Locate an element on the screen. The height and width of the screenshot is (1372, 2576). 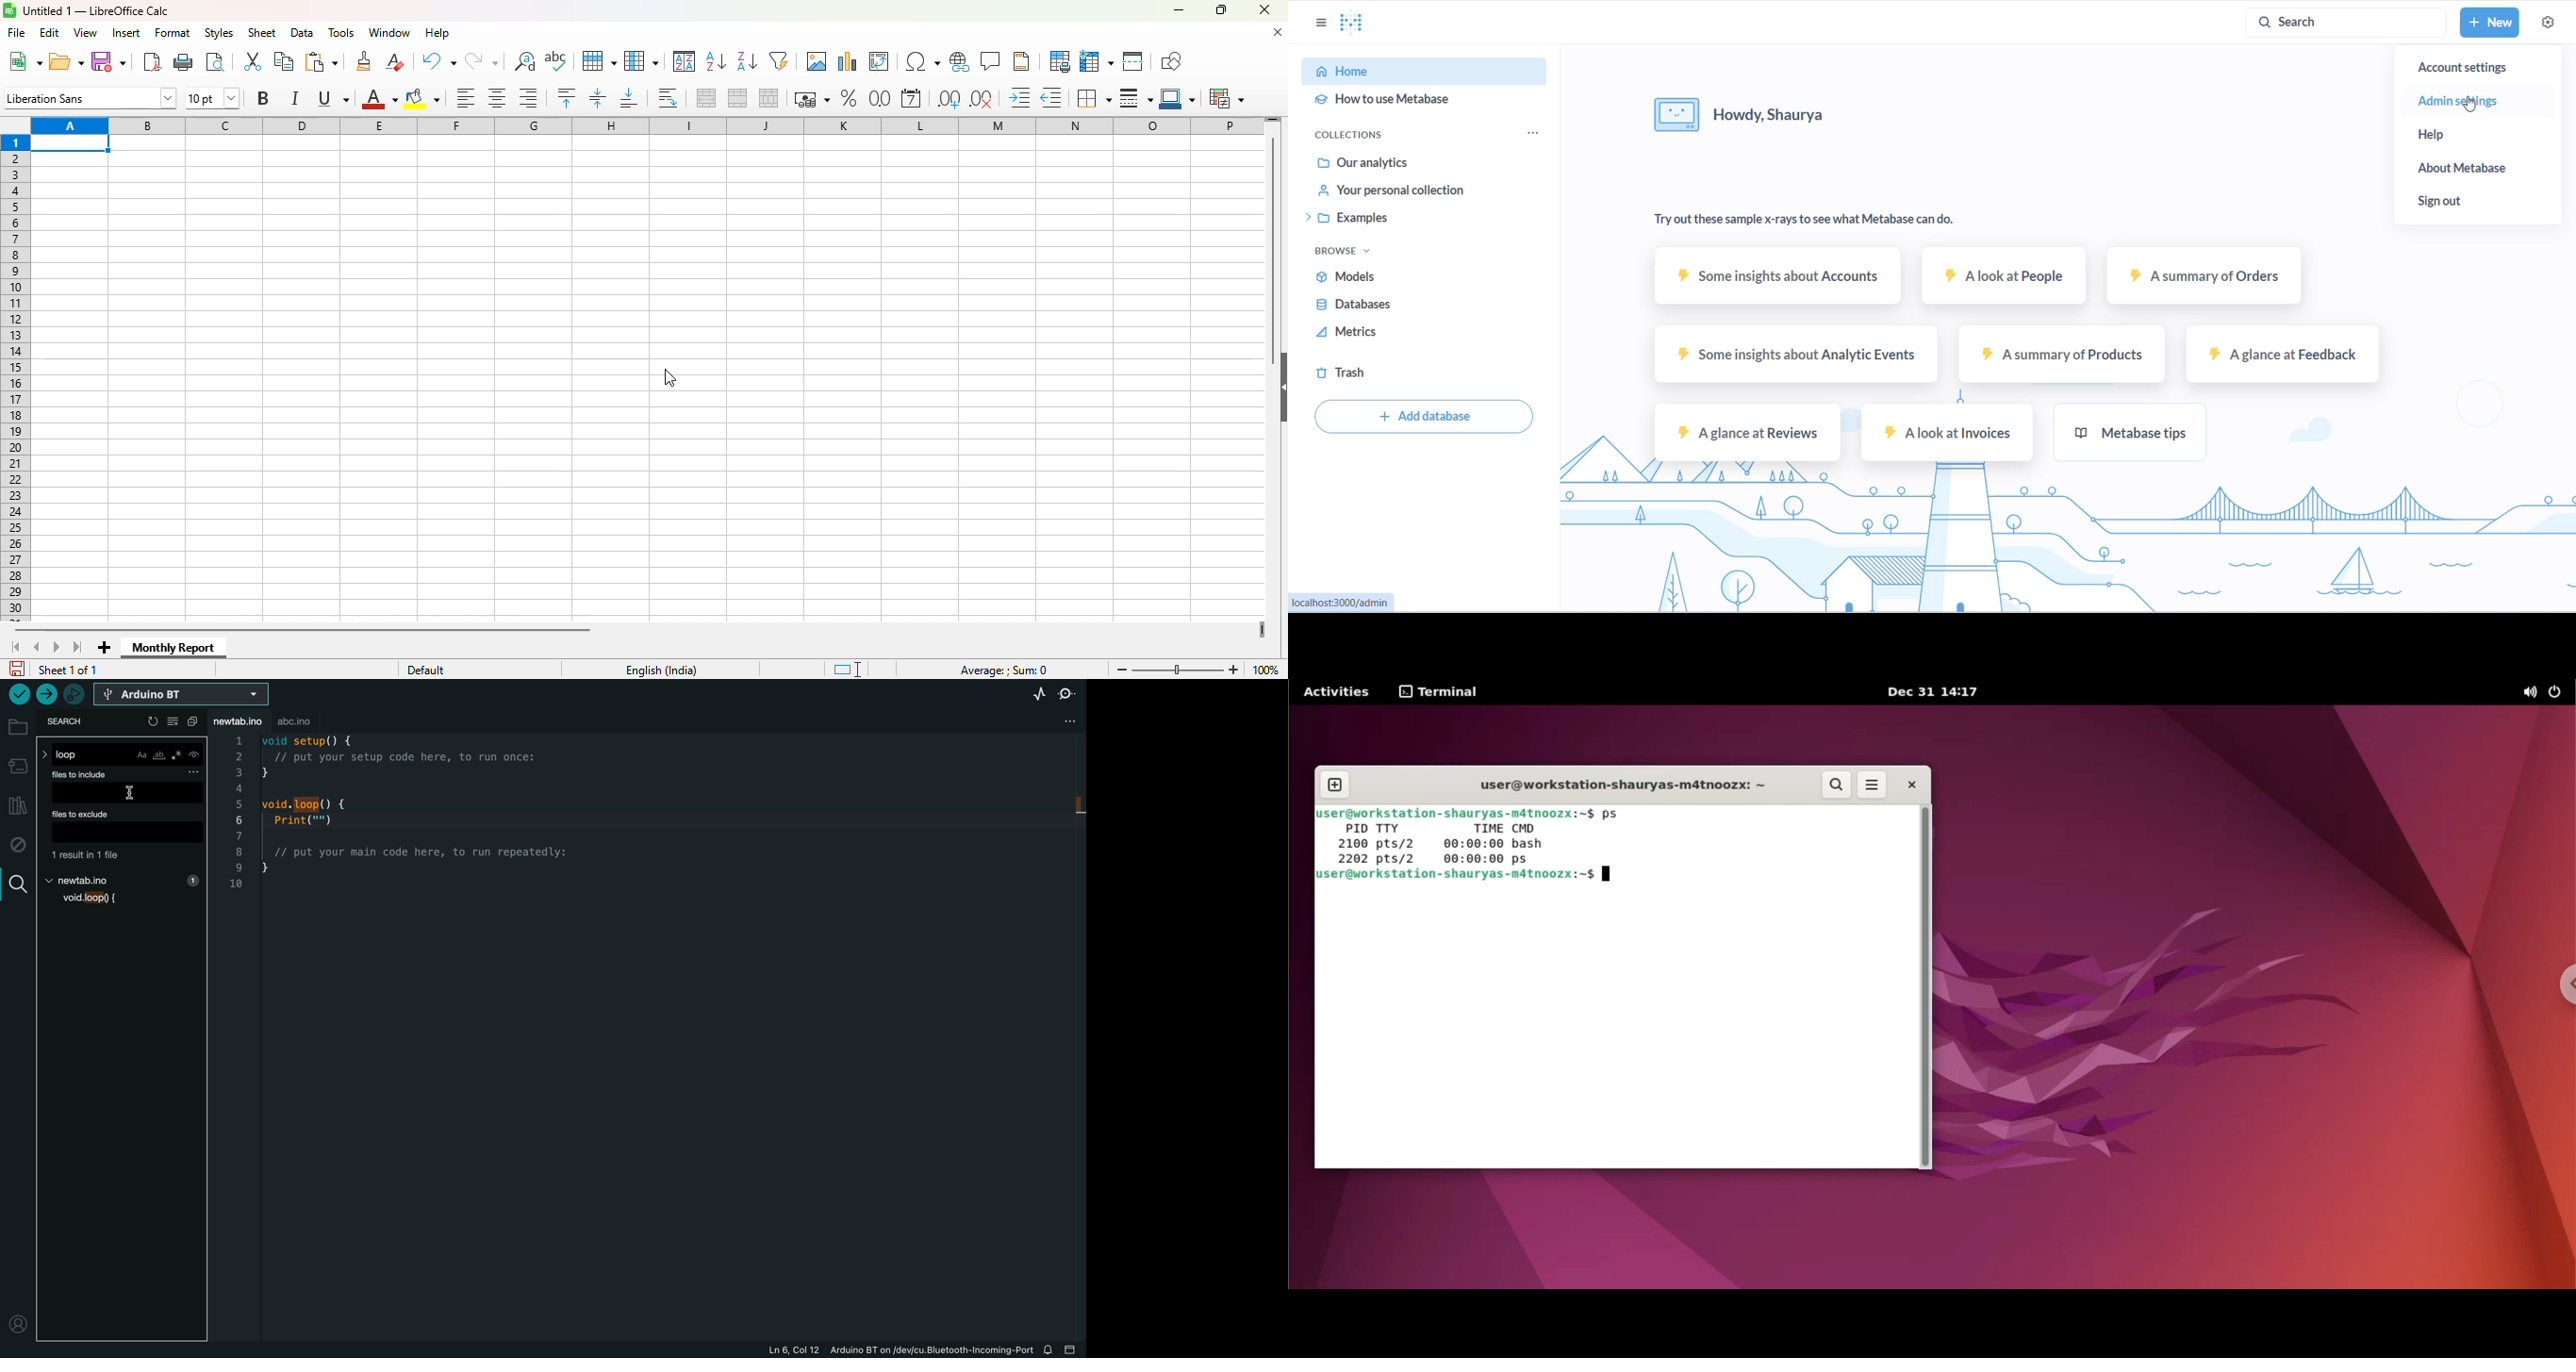
Software logo is located at coordinates (8, 10).